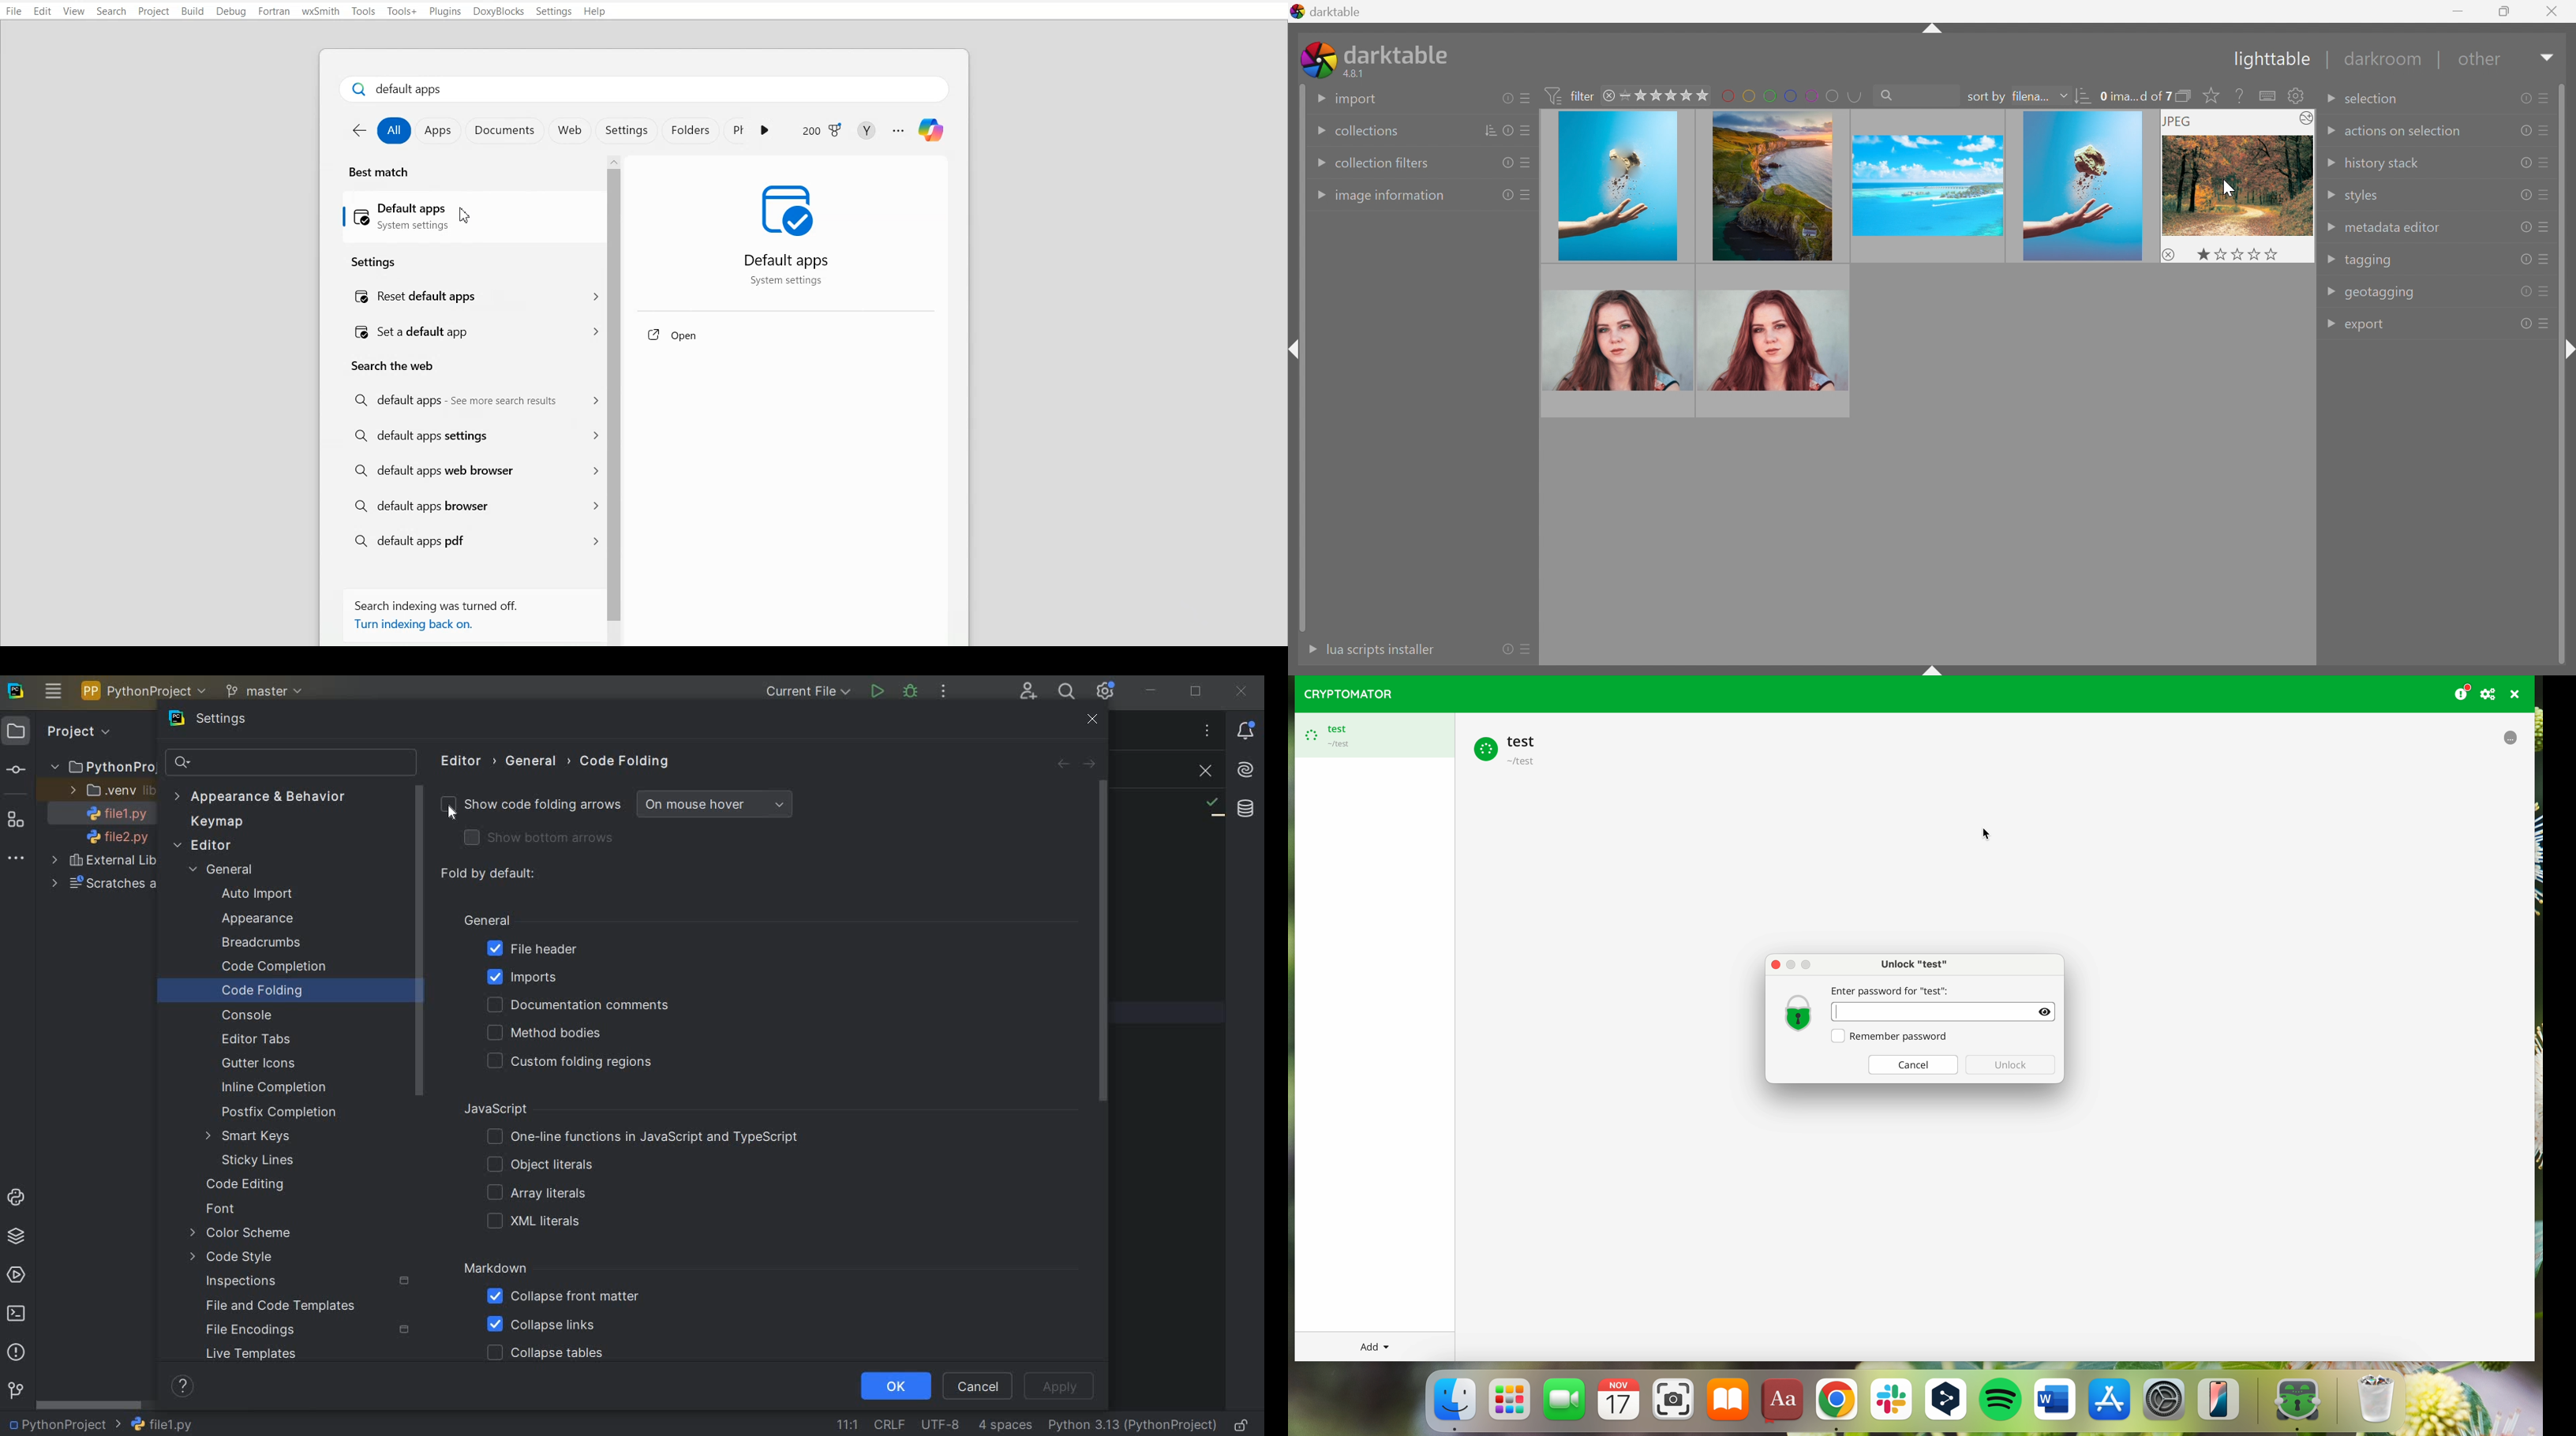  What do you see at coordinates (944, 691) in the screenshot?
I see `MORE ACTIONS` at bounding box center [944, 691].